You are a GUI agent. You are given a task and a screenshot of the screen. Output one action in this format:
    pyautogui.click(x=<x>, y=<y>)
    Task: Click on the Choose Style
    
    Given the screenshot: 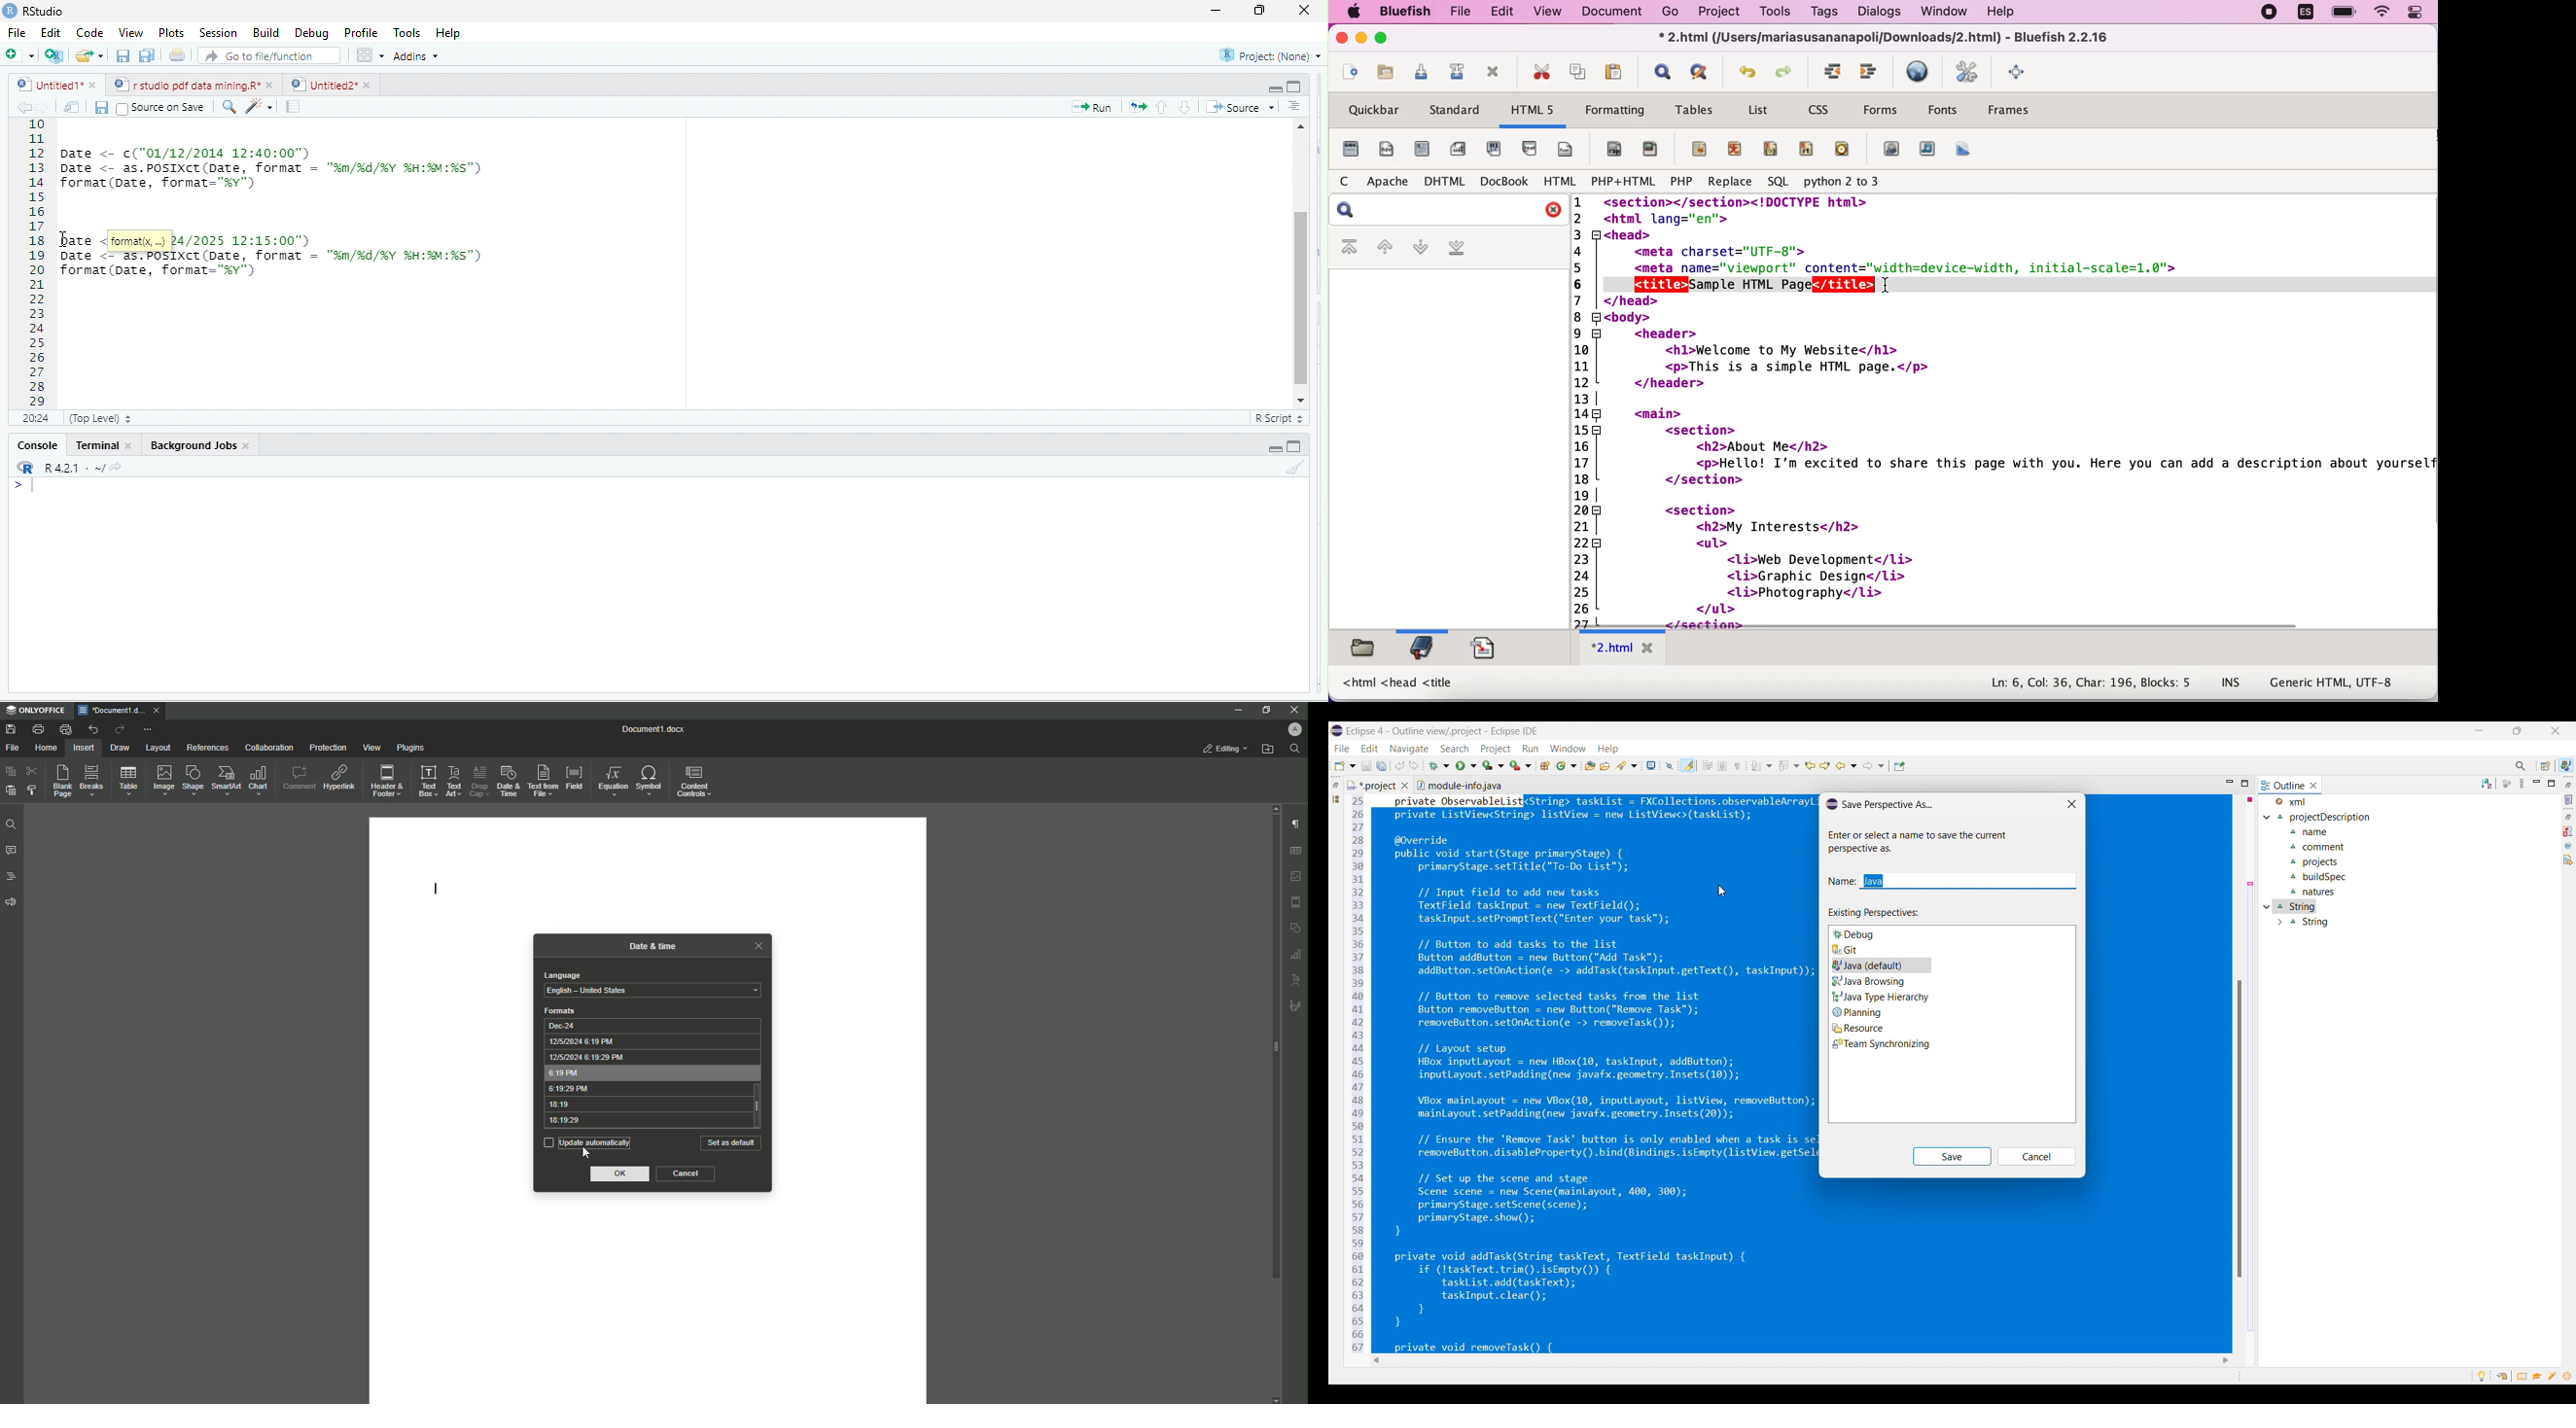 What is the action you would take?
    pyautogui.click(x=32, y=790)
    